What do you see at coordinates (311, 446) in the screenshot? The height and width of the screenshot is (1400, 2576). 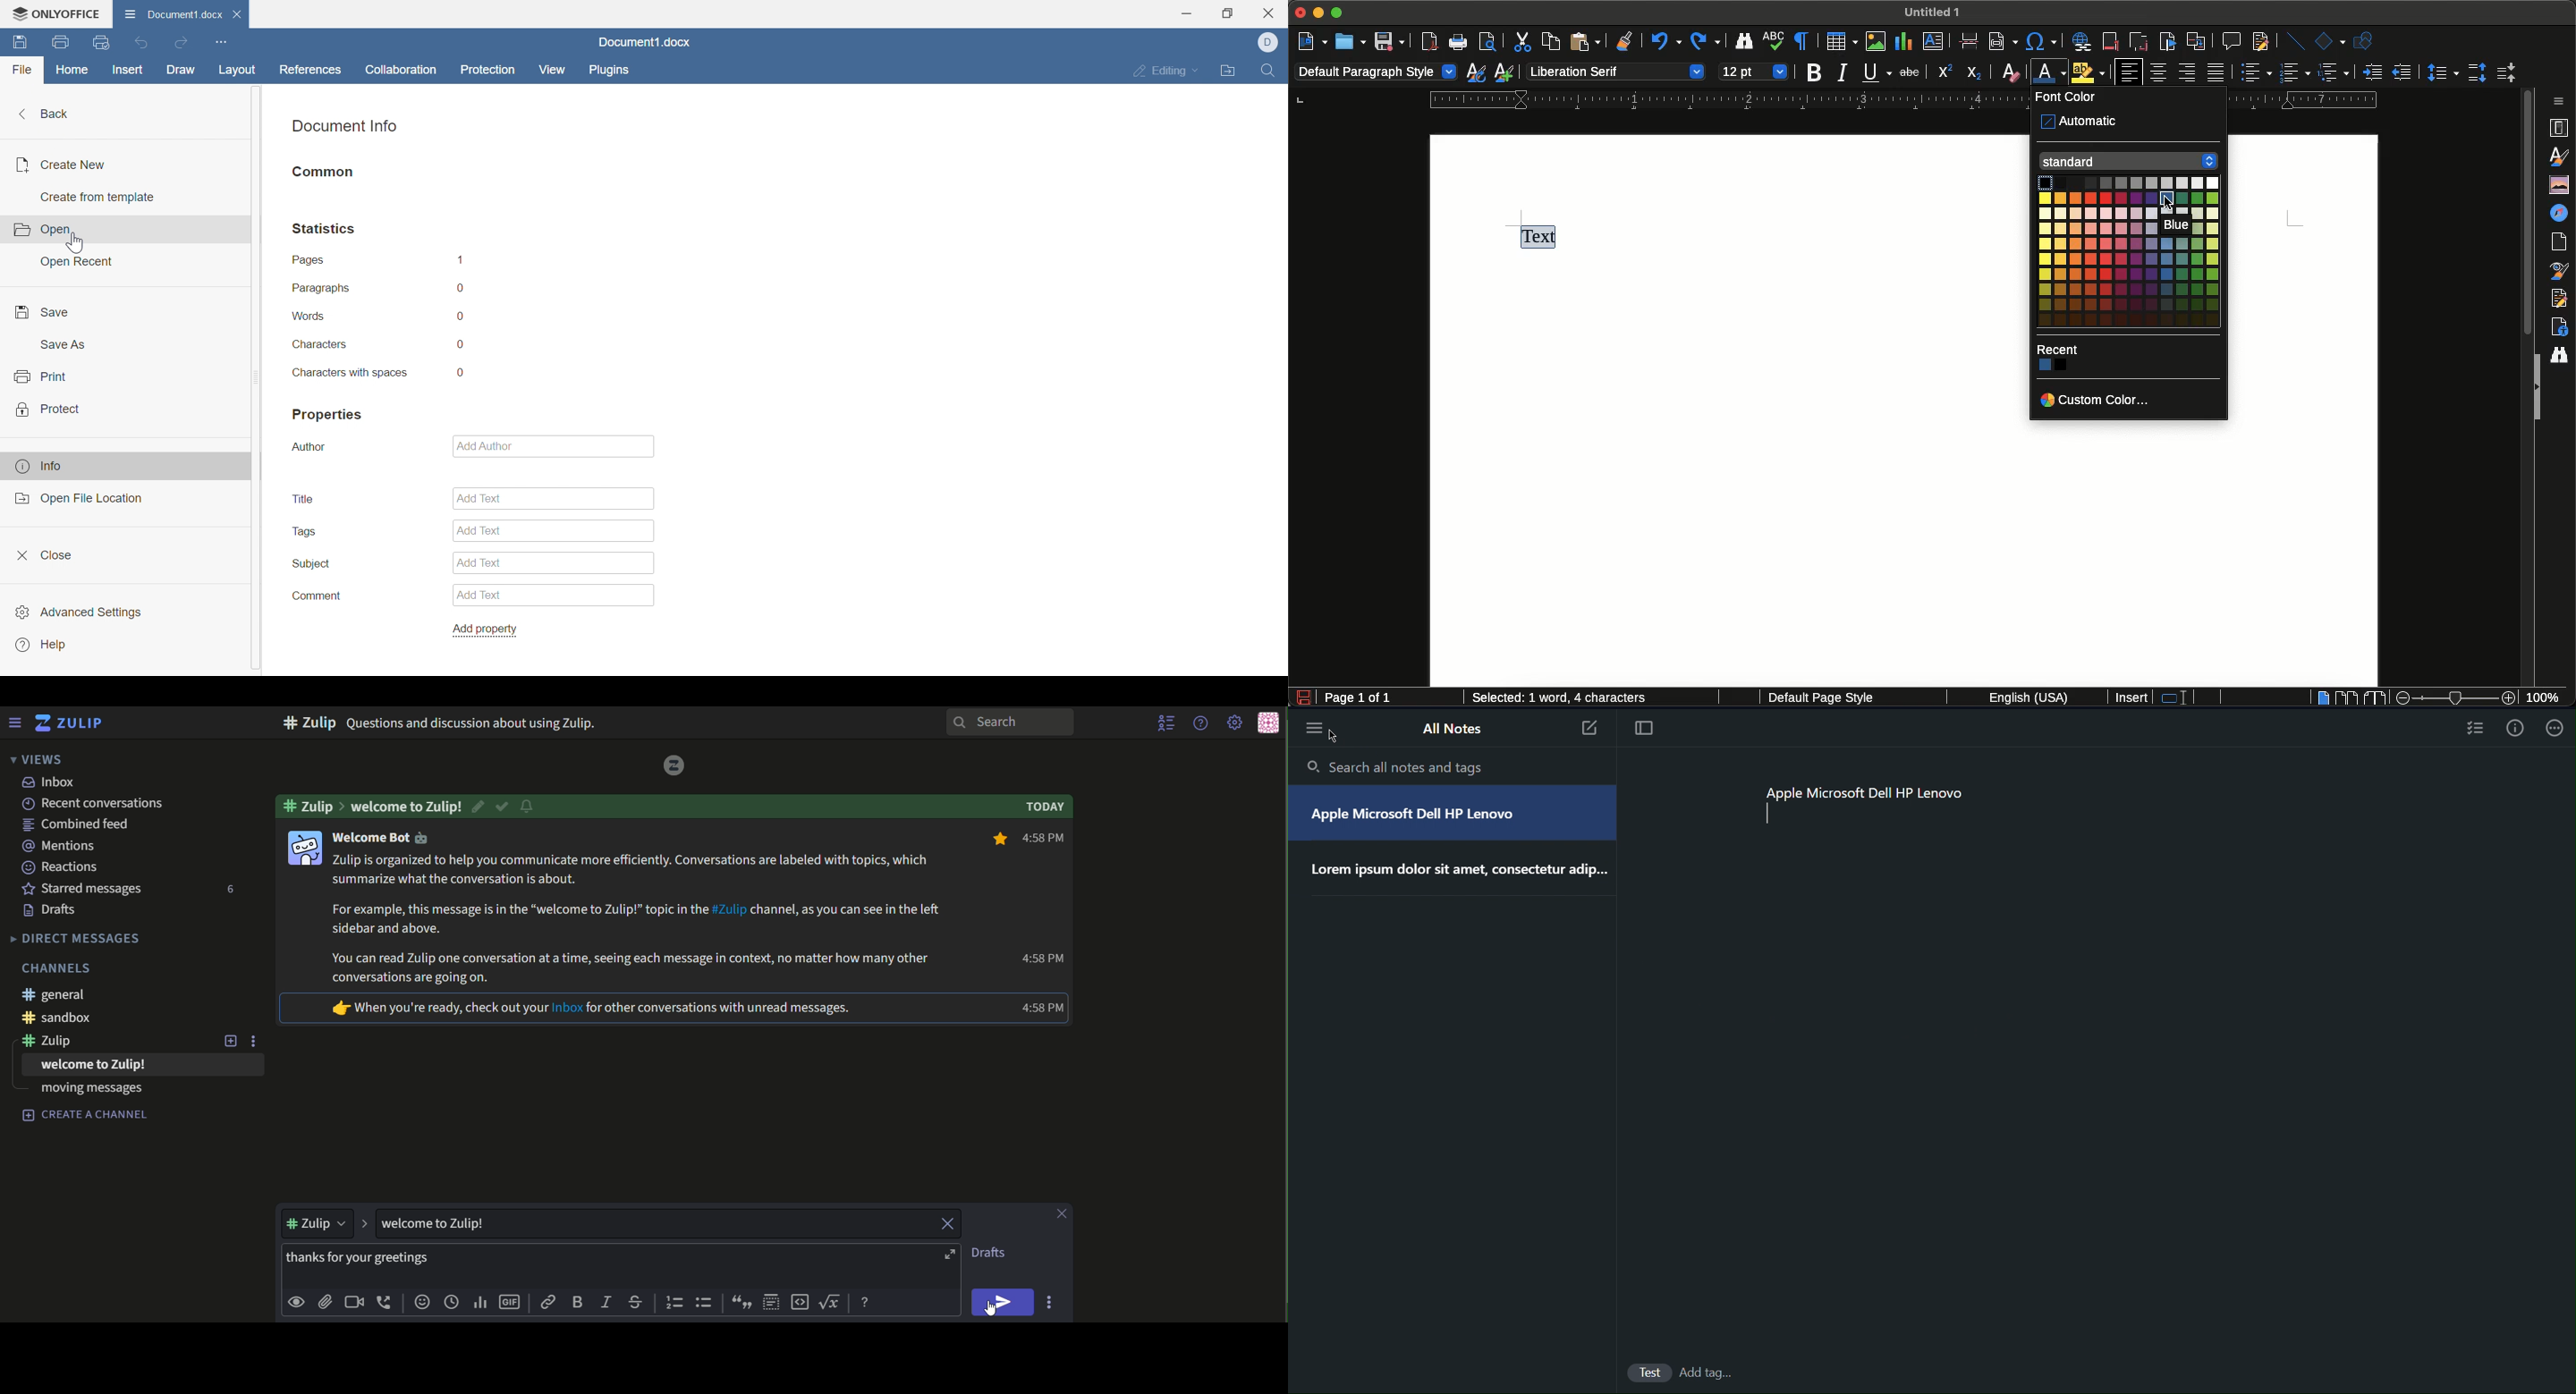 I see `author` at bounding box center [311, 446].